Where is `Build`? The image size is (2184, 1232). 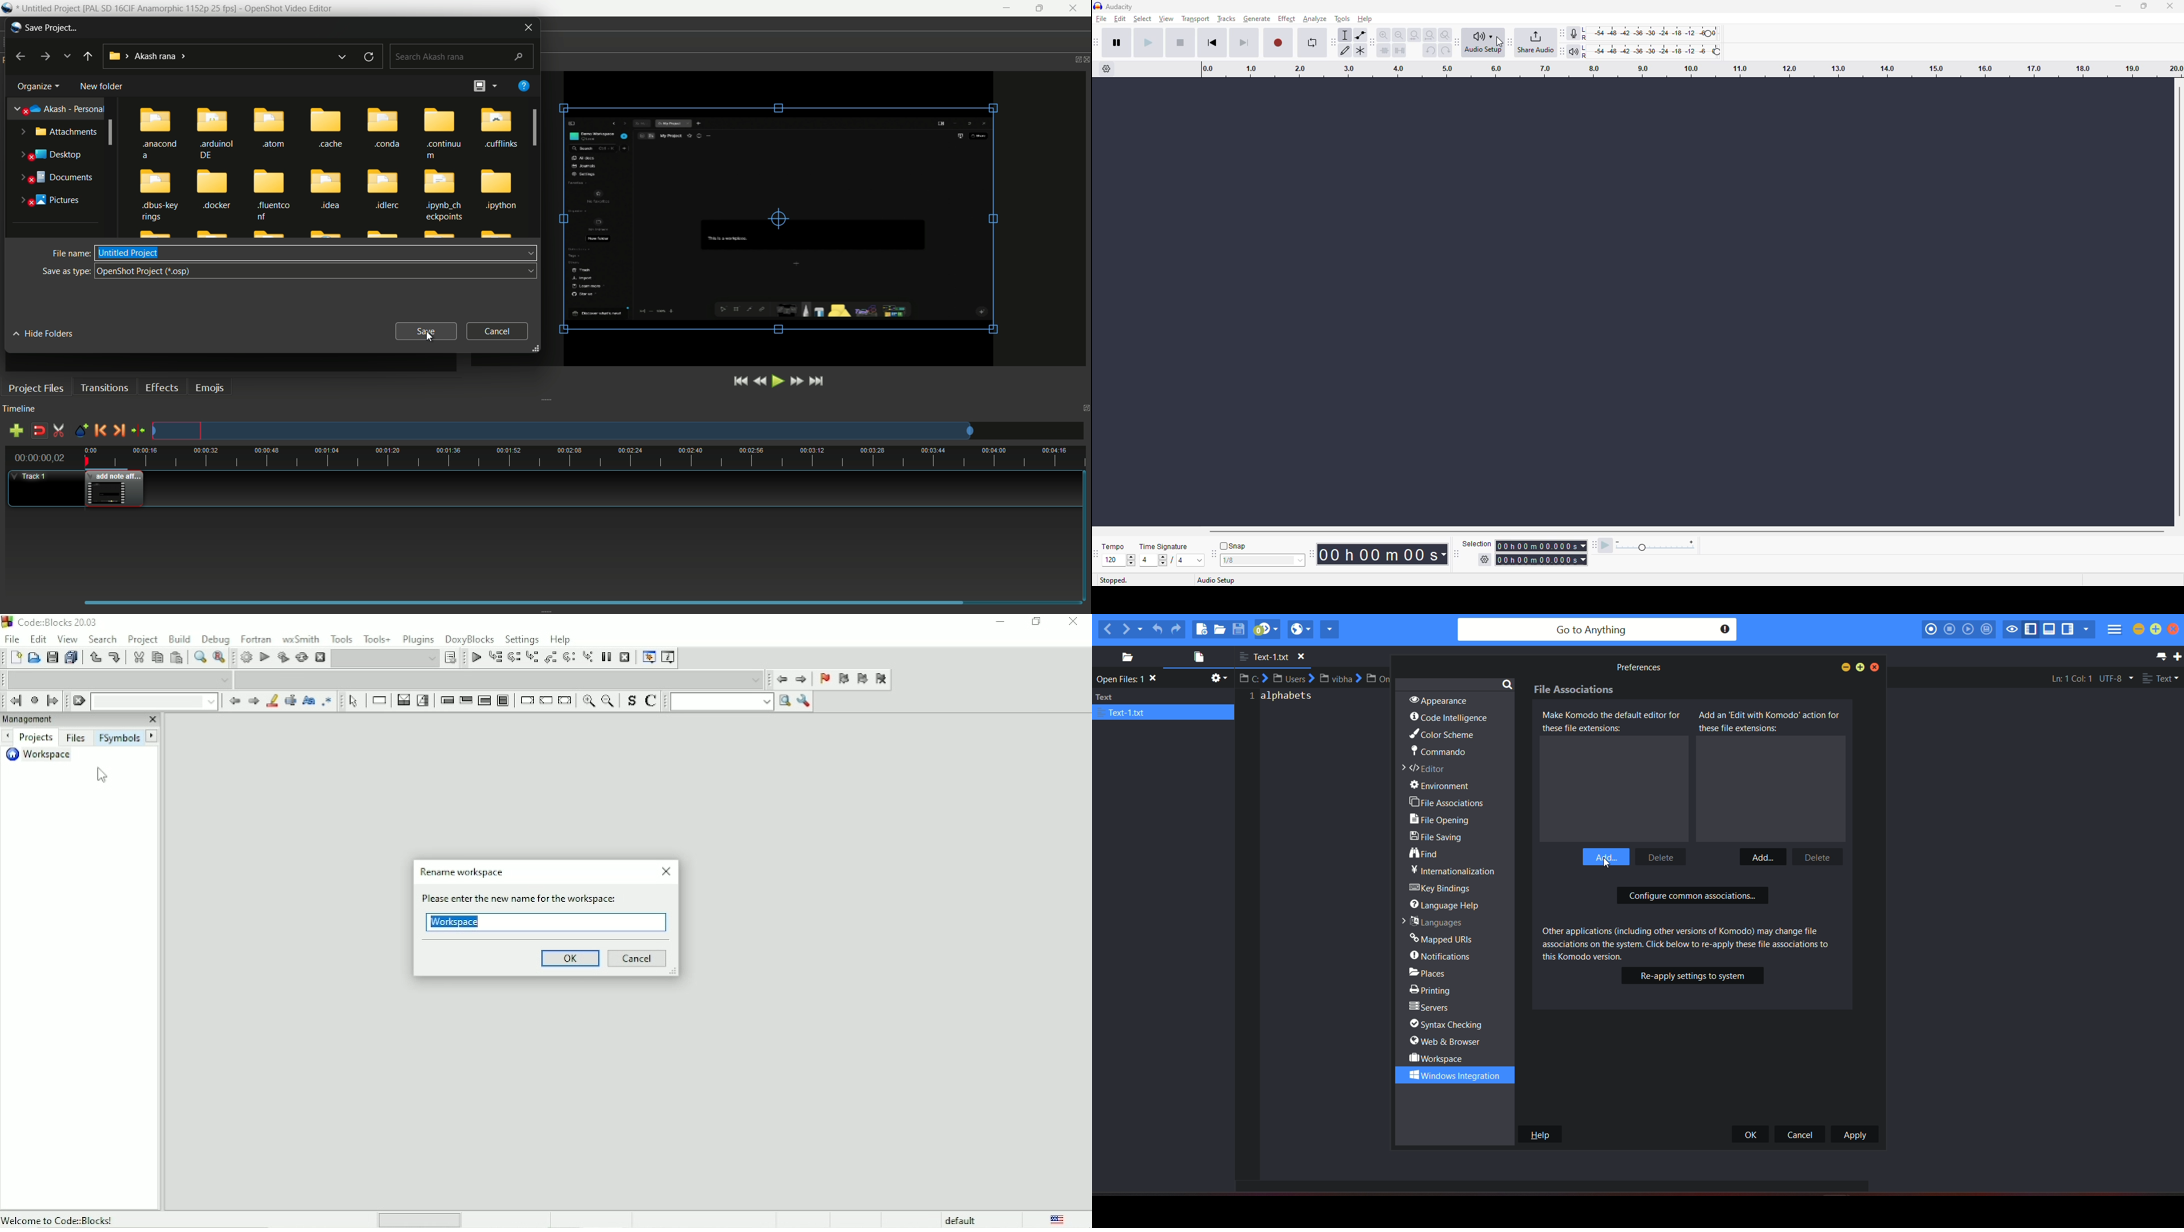 Build is located at coordinates (245, 658).